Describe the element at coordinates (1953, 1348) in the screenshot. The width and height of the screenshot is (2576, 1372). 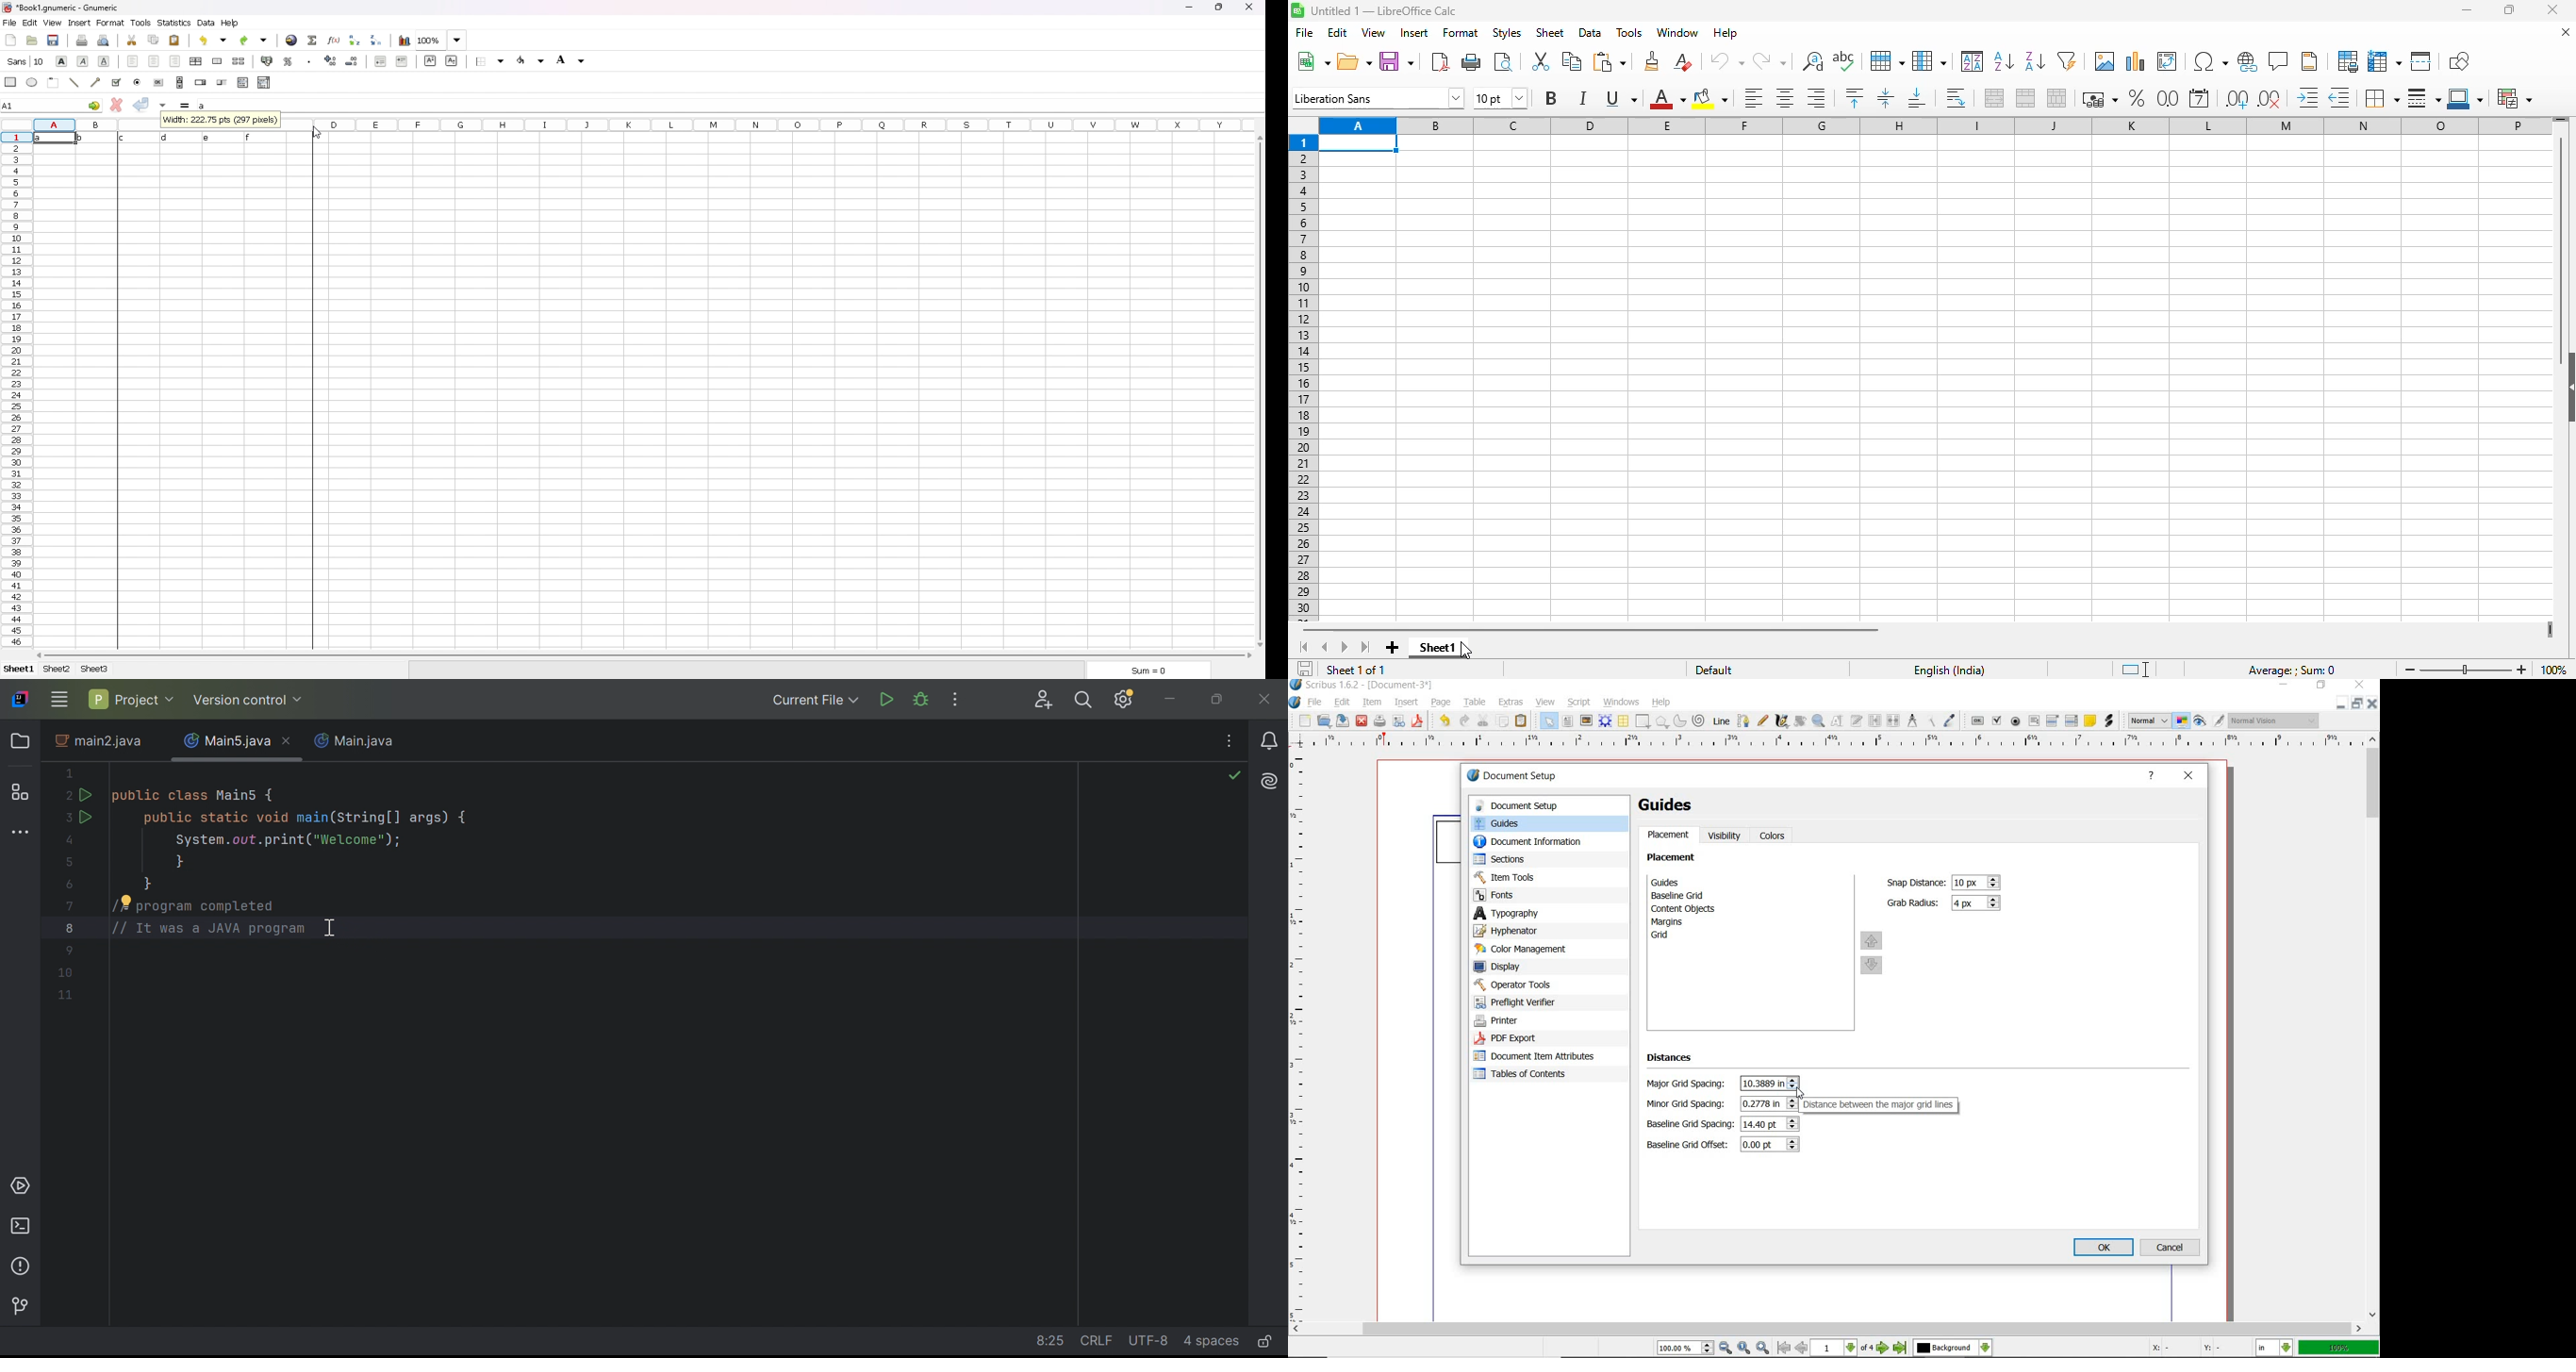
I see `select the current layer` at that location.